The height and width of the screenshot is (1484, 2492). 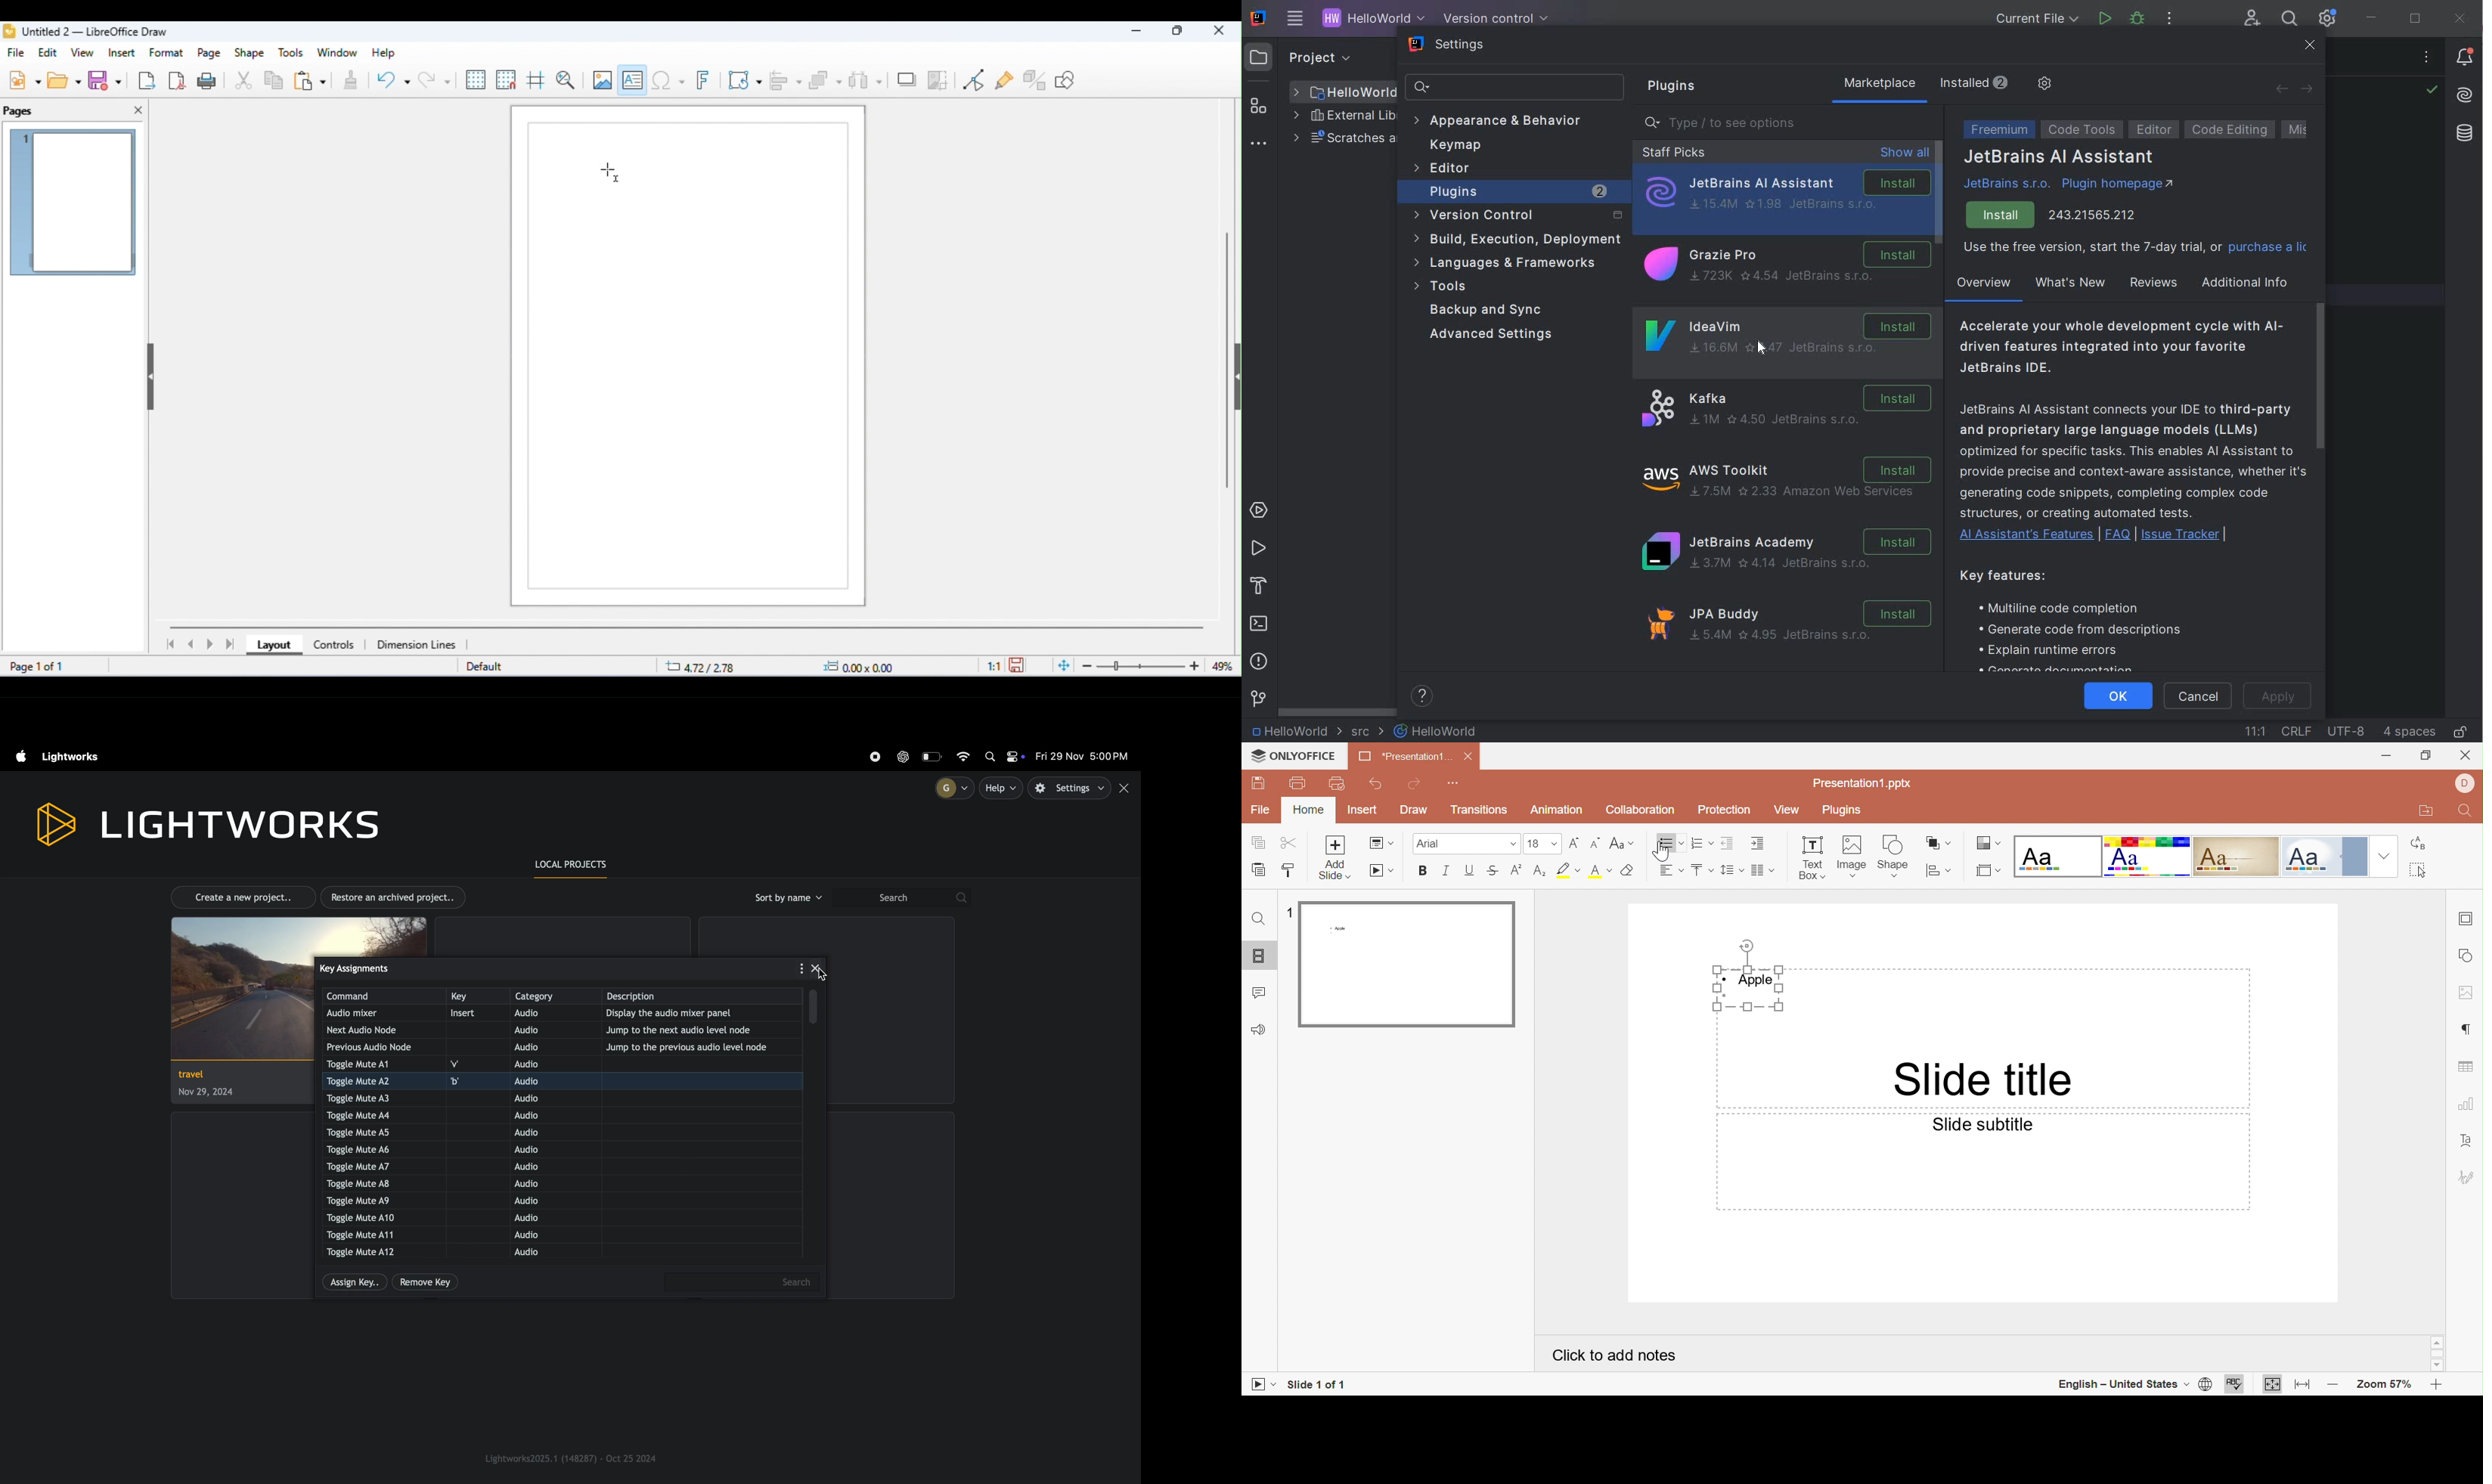 What do you see at coordinates (1318, 1383) in the screenshot?
I see `Slide 1 of 1` at bounding box center [1318, 1383].